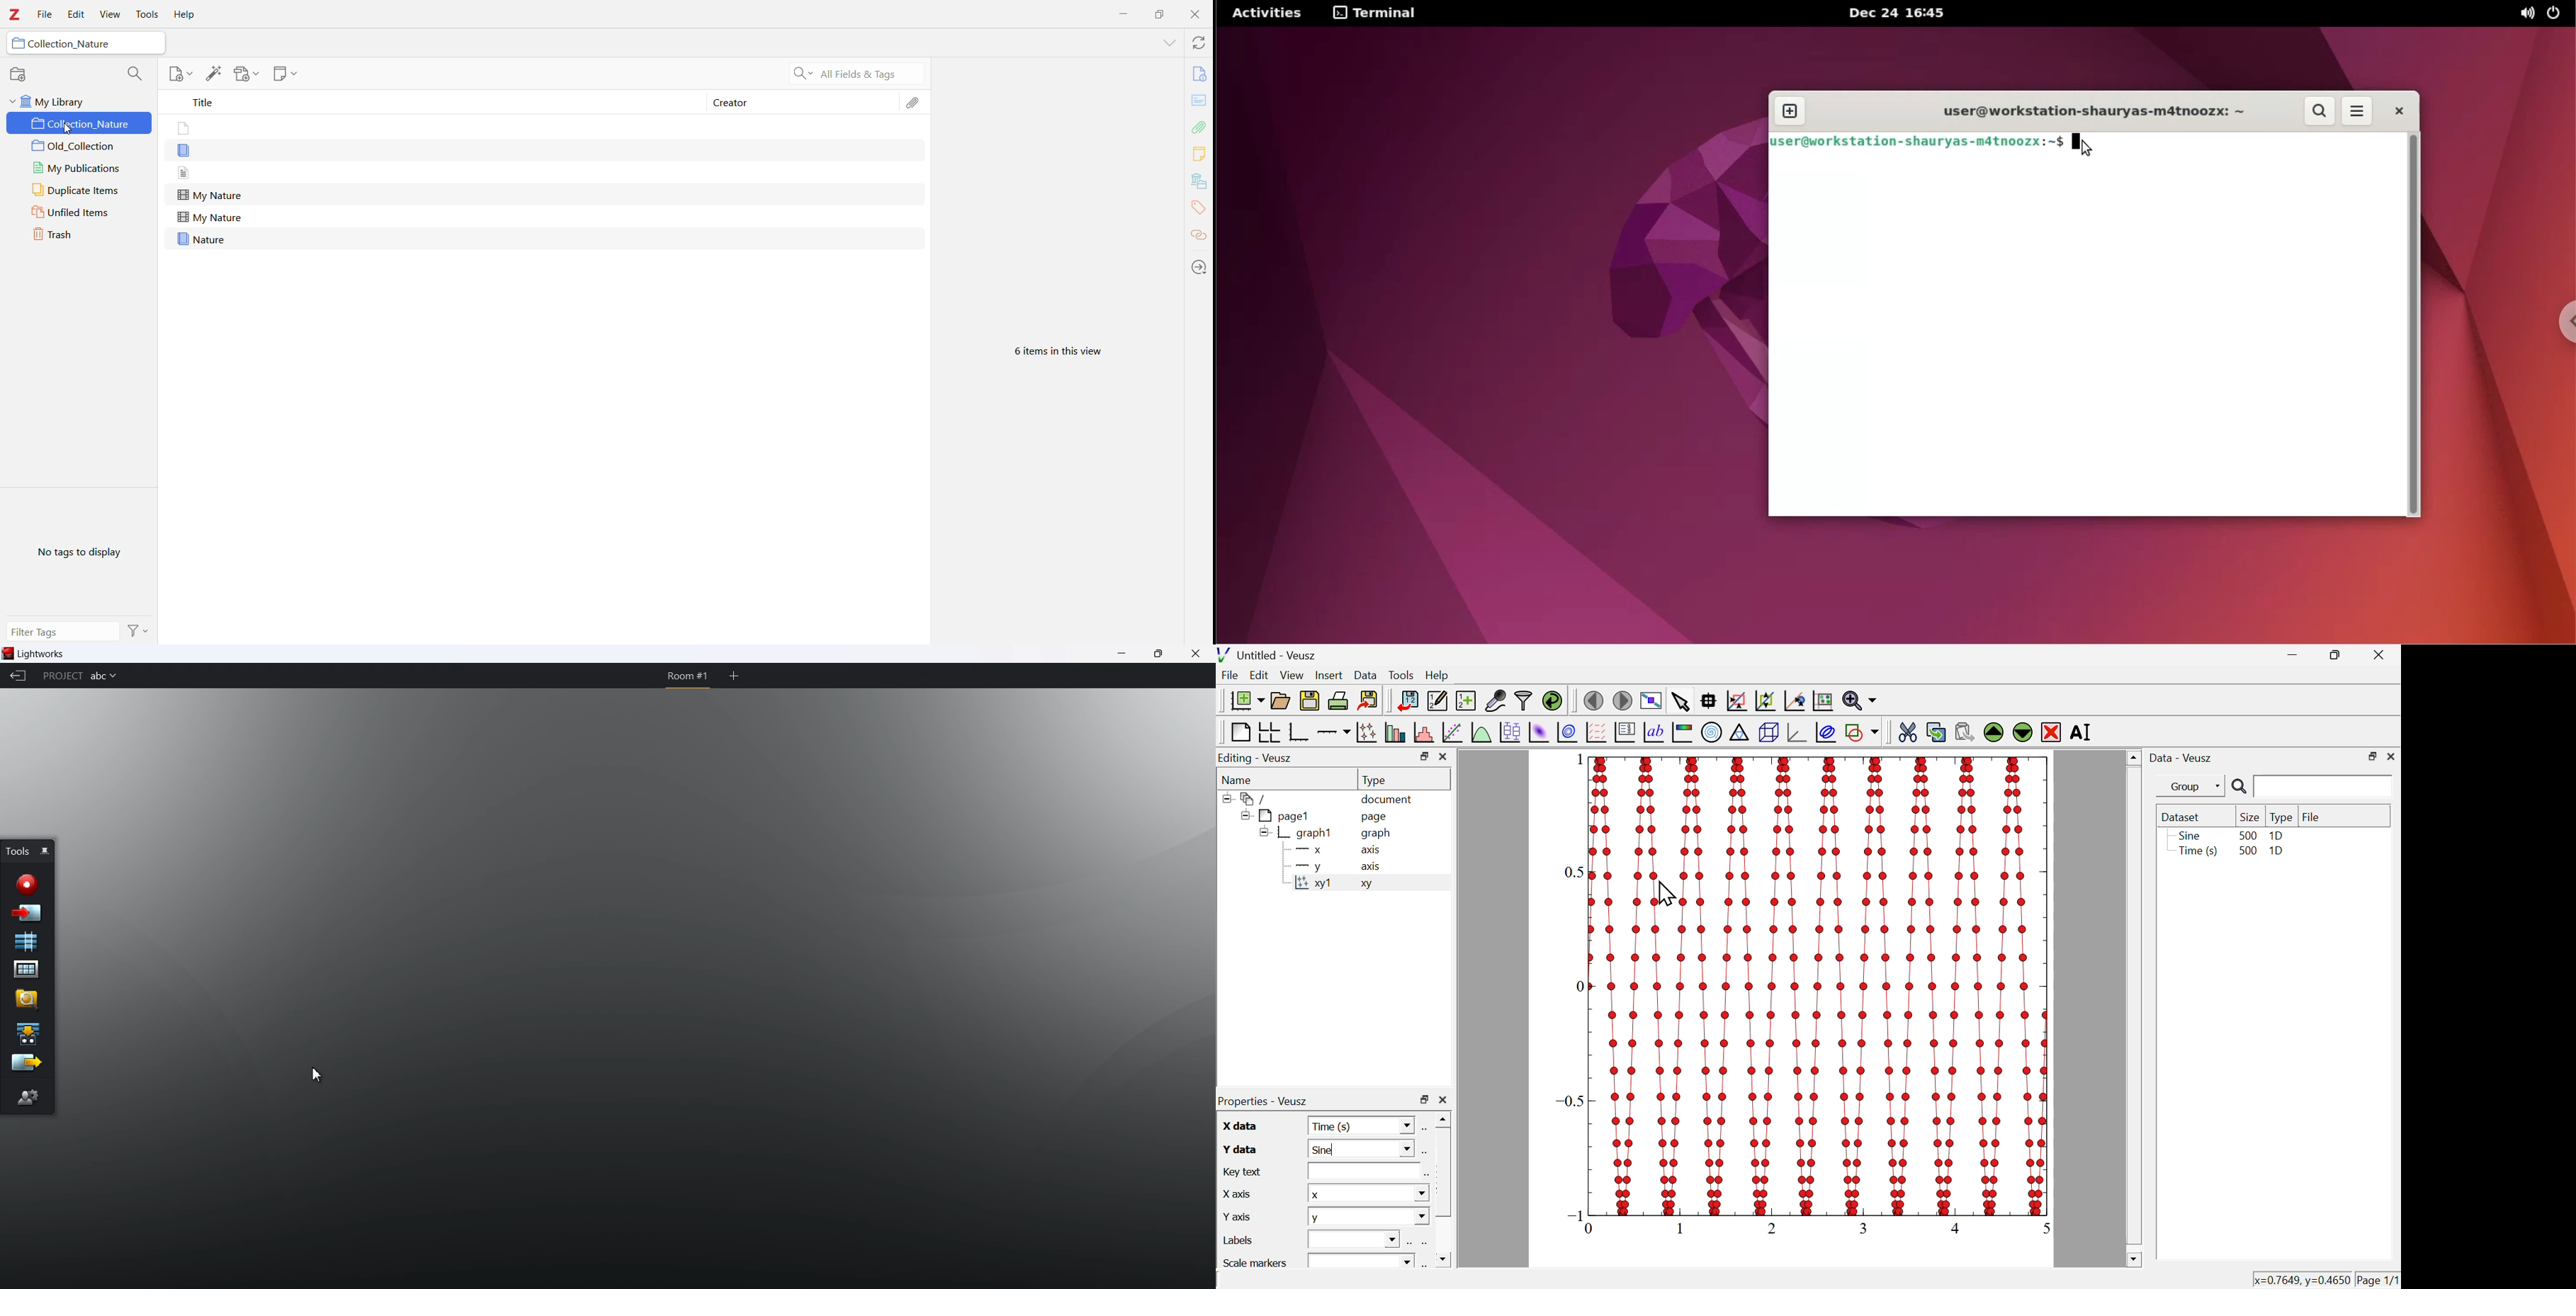 Image resolution: width=2576 pixels, height=1316 pixels. I want to click on time(s), so click(1361, 1125).